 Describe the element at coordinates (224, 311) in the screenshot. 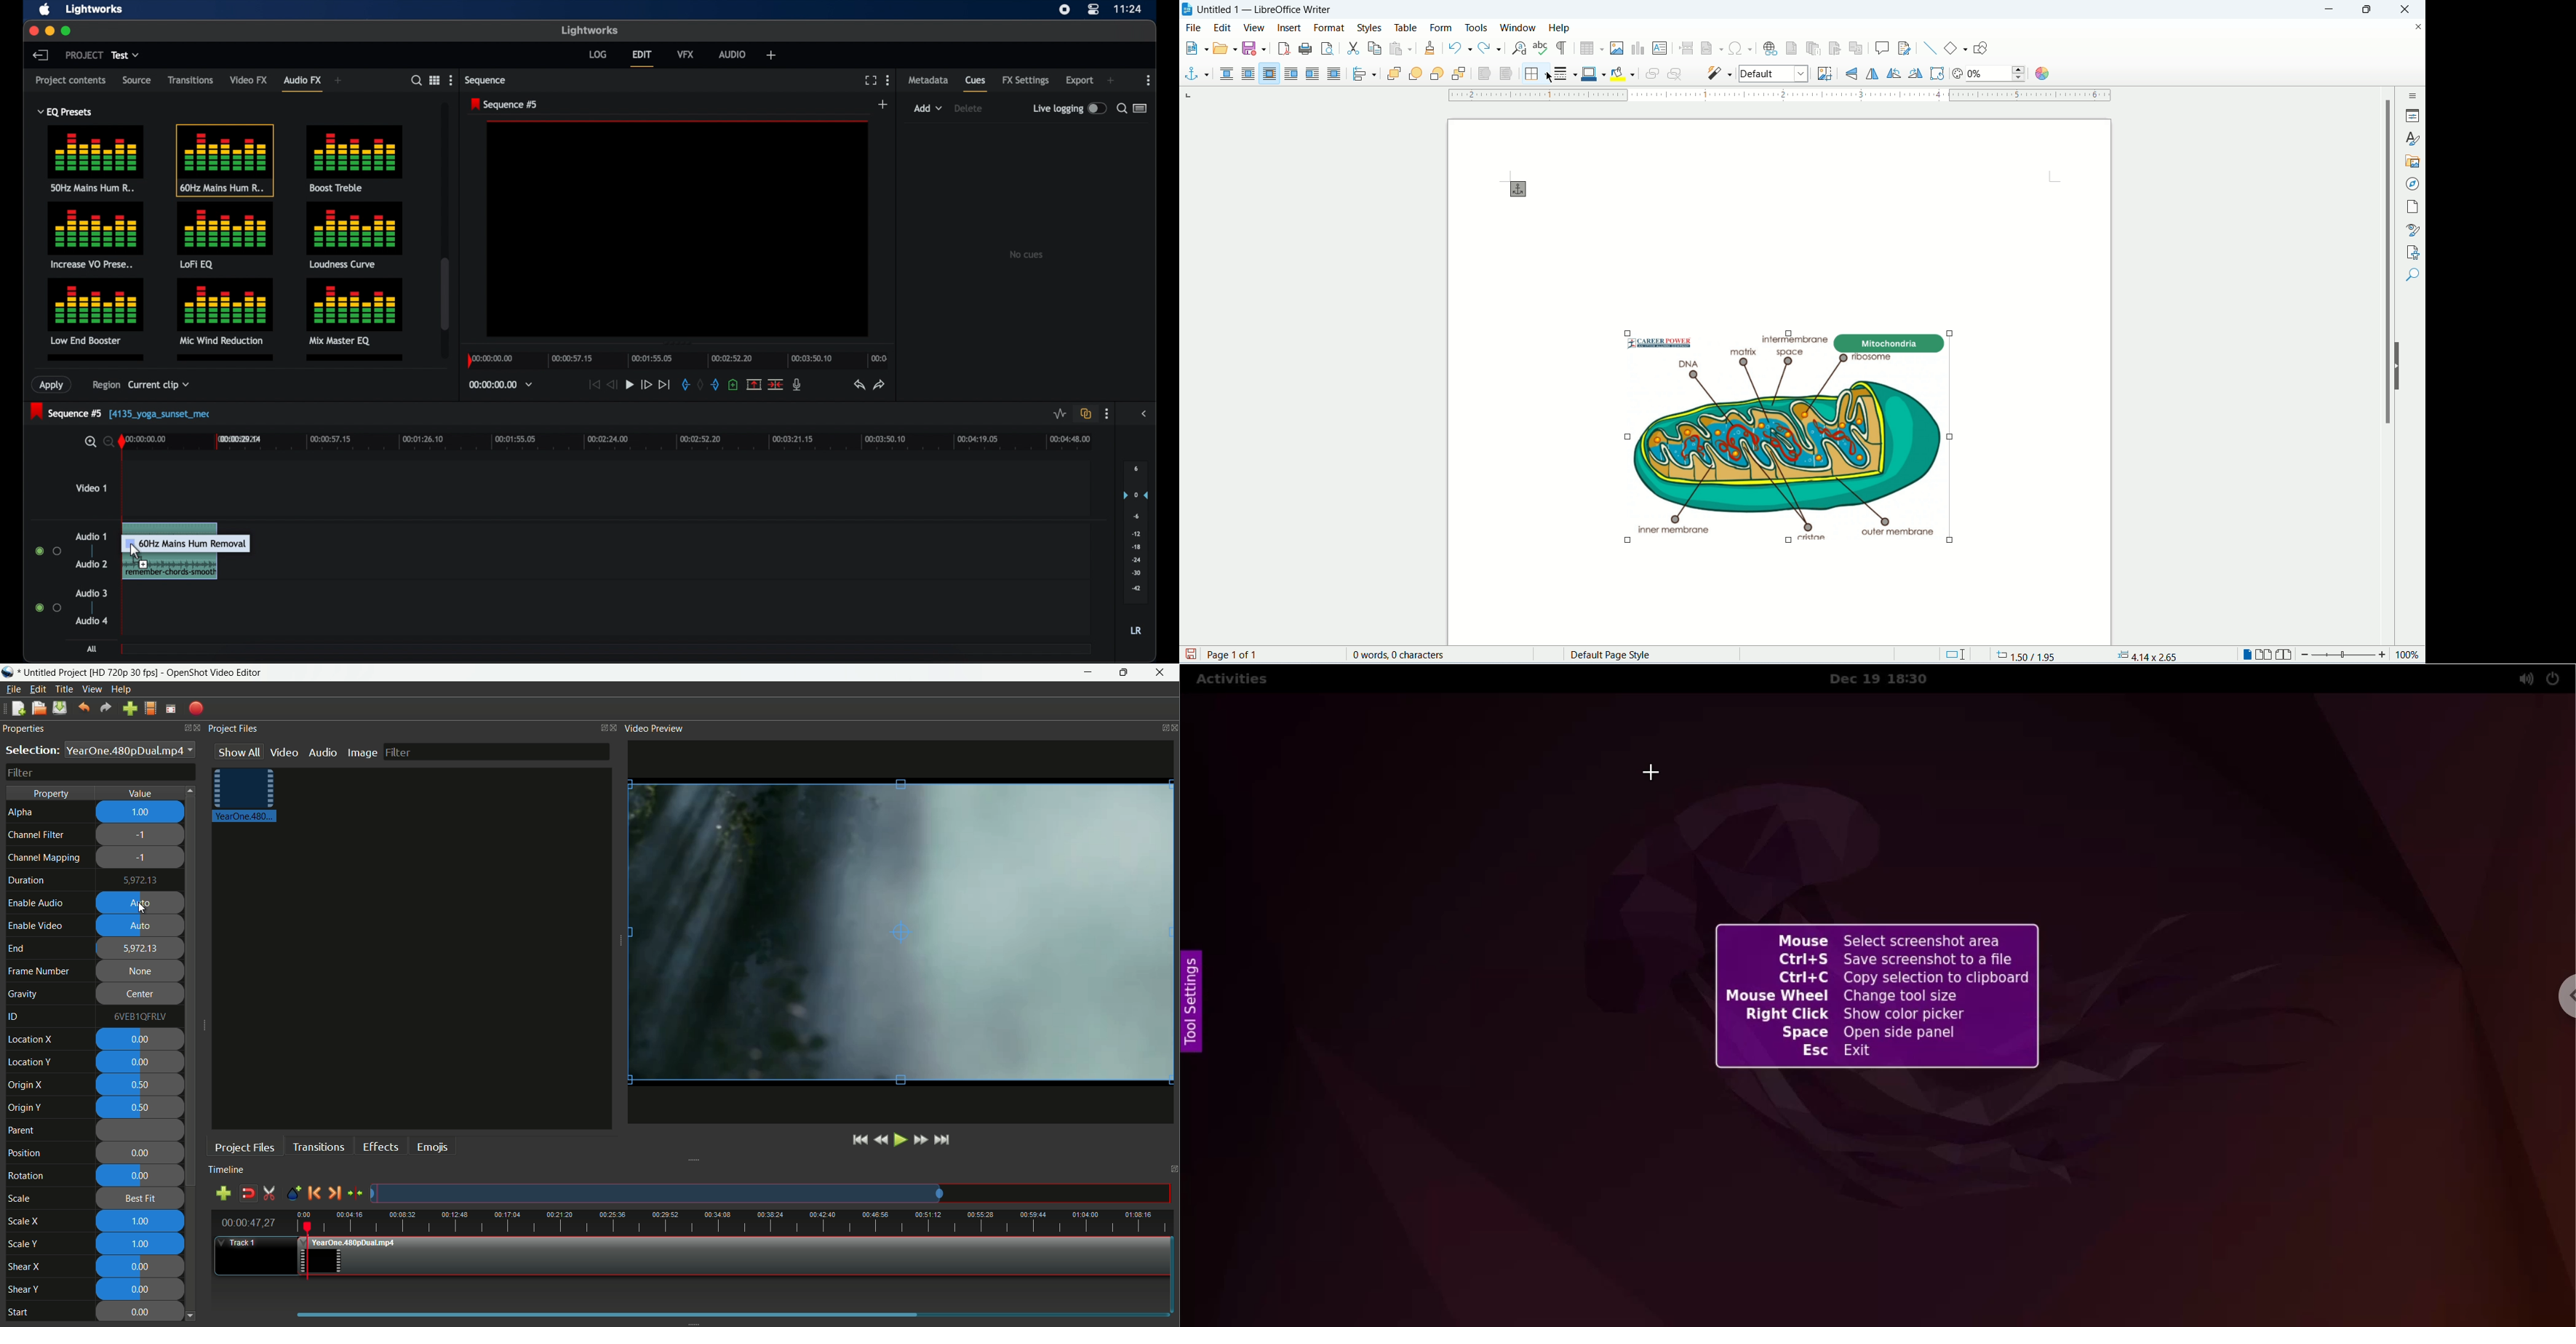

I see `mic wind reduction` at that location.